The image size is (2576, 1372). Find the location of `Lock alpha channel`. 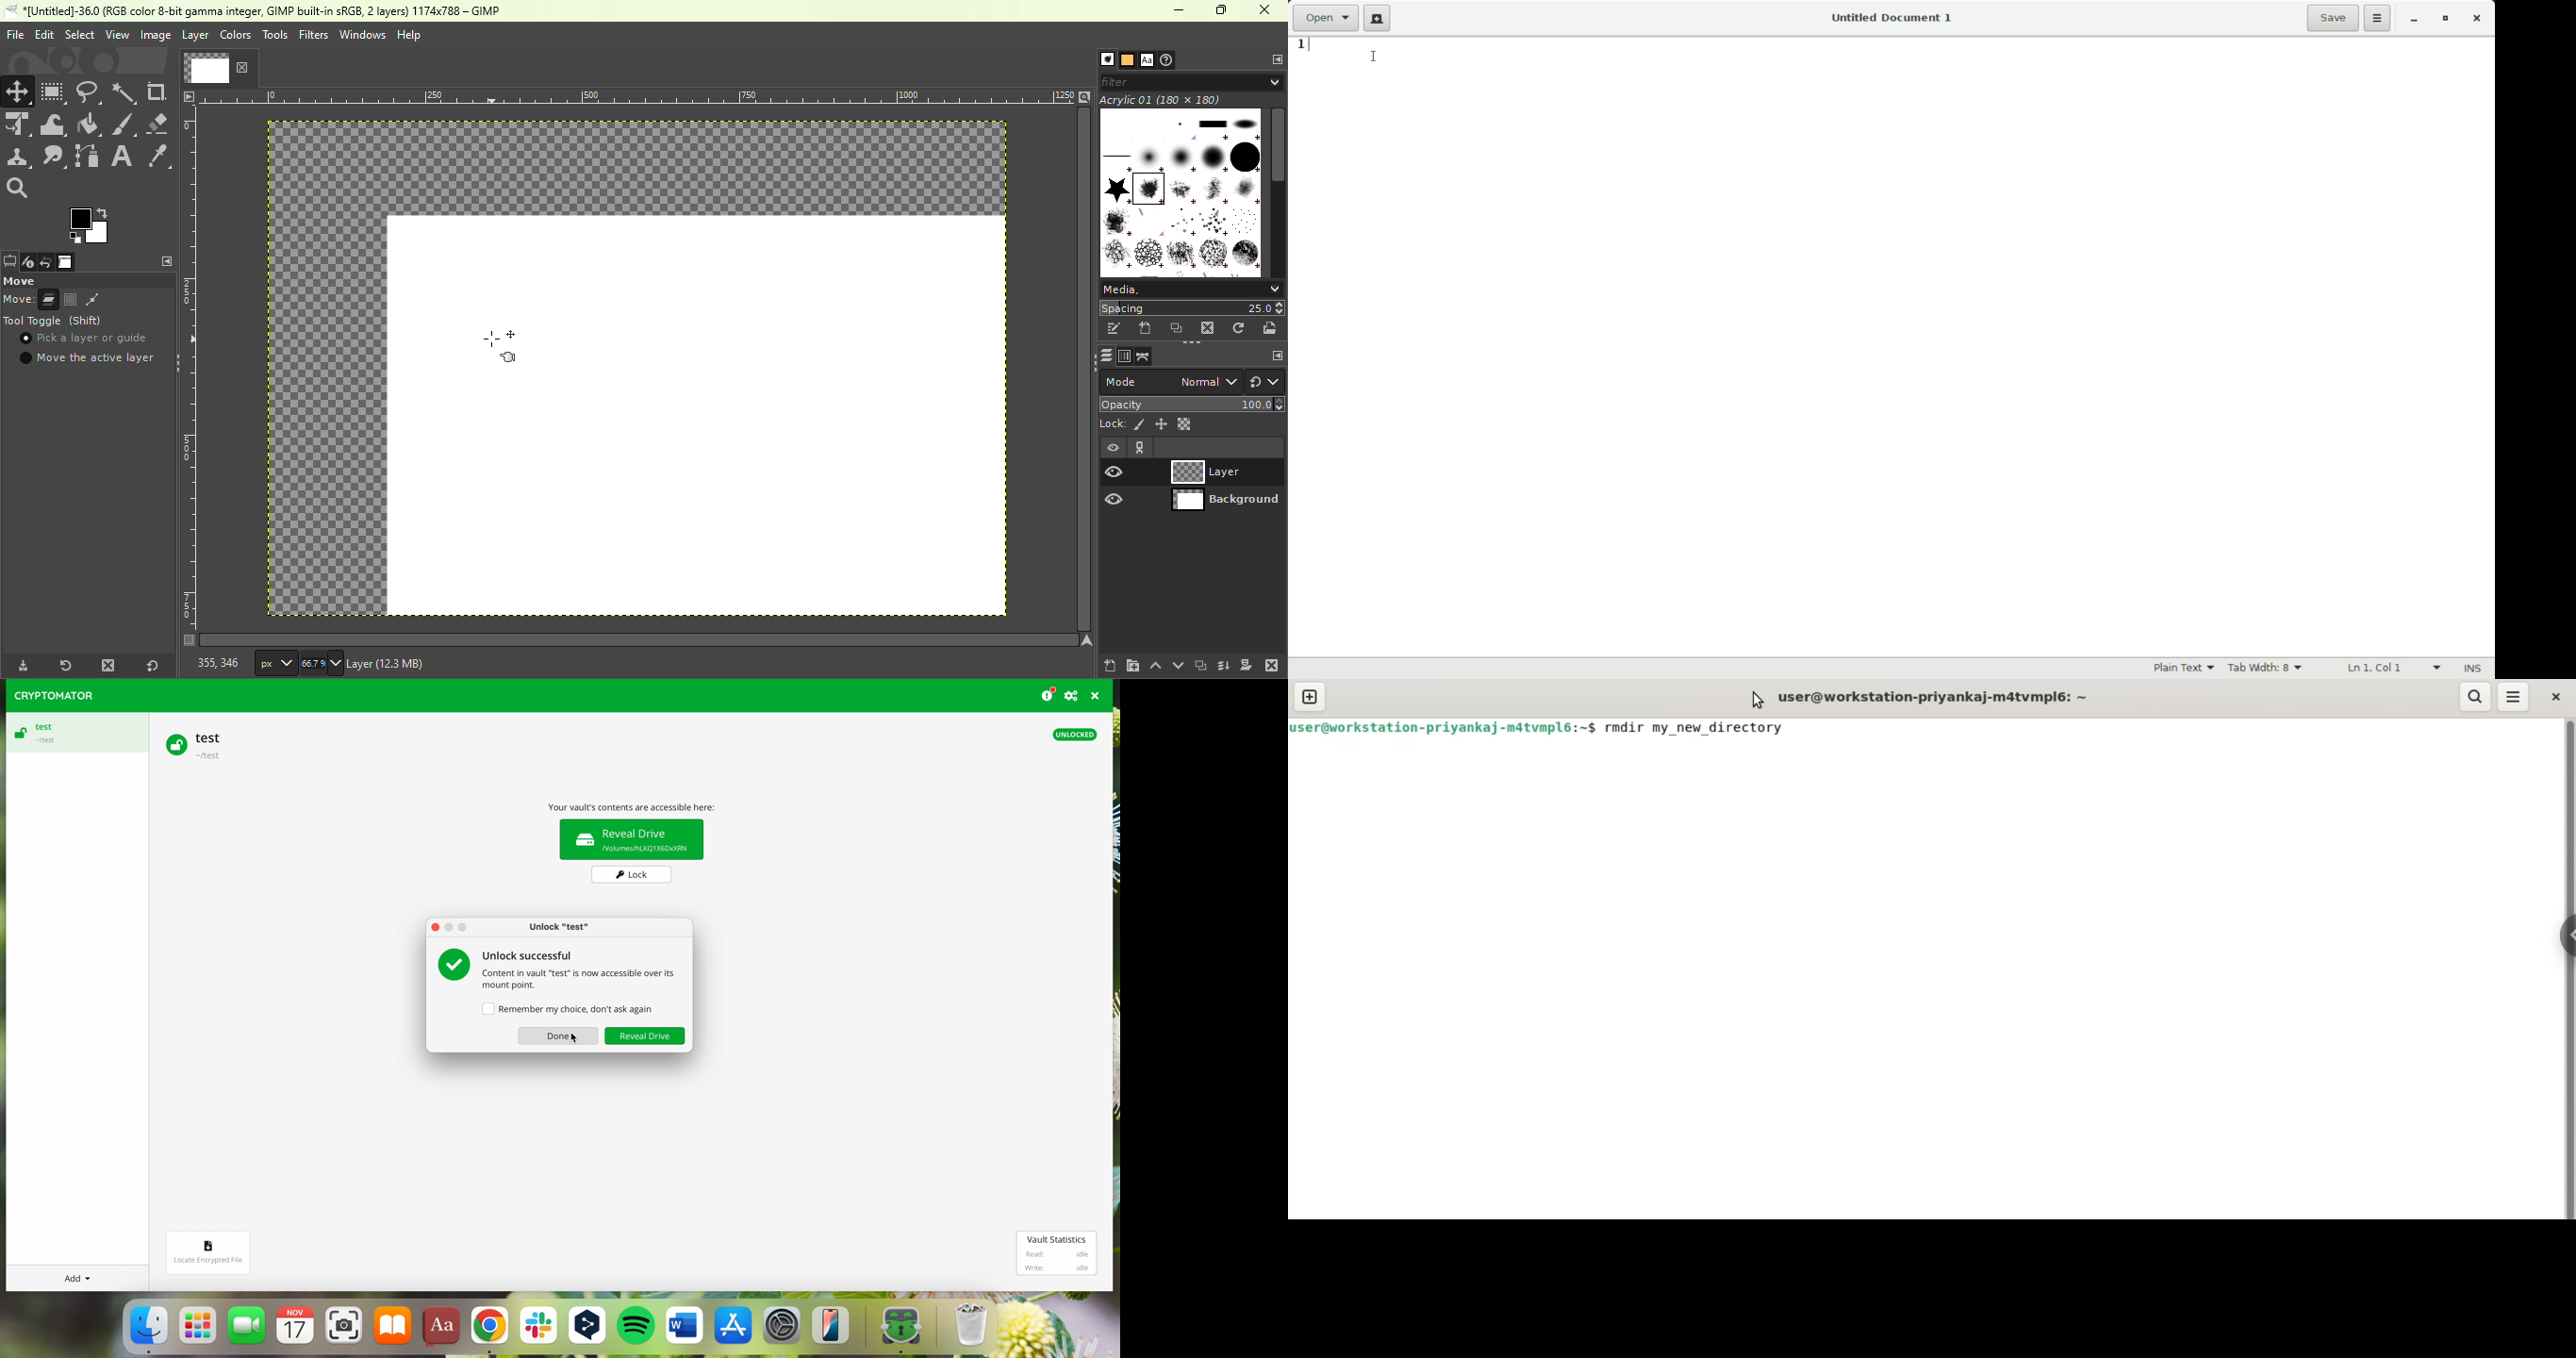

Lock alpha channel is located at coordinates (1185, 423).